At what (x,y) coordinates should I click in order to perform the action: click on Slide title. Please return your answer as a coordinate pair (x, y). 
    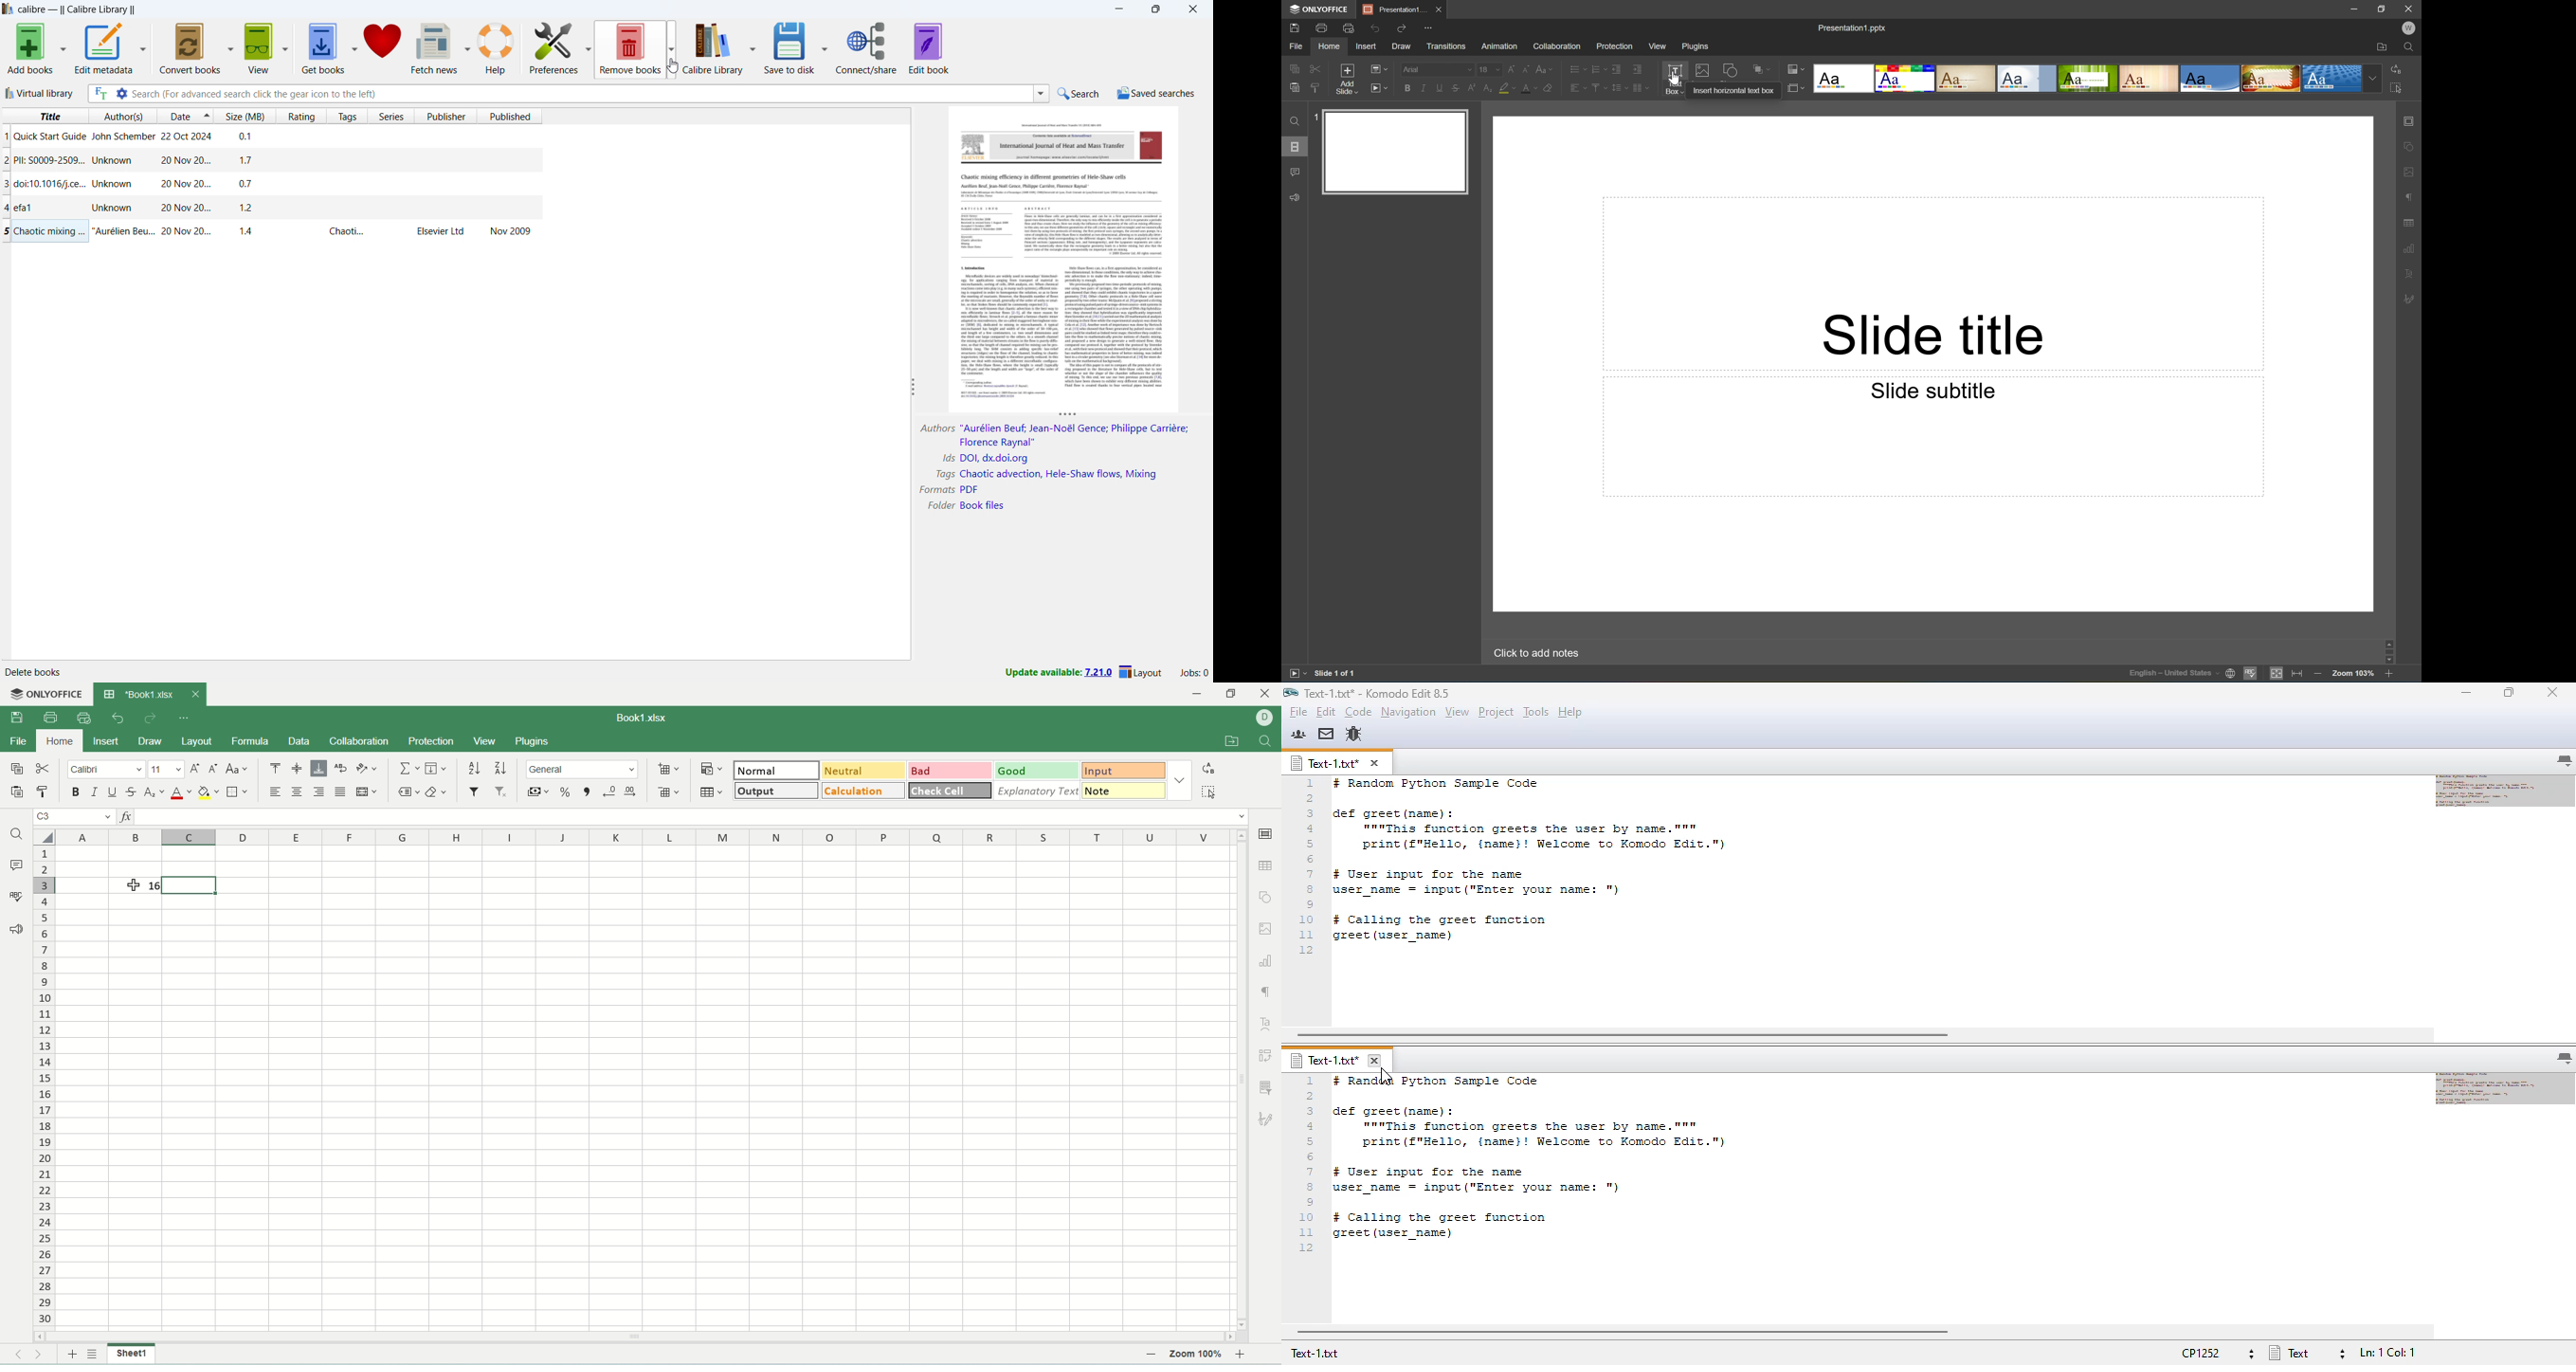
    Looking at the image, I should click on (1932, 335).